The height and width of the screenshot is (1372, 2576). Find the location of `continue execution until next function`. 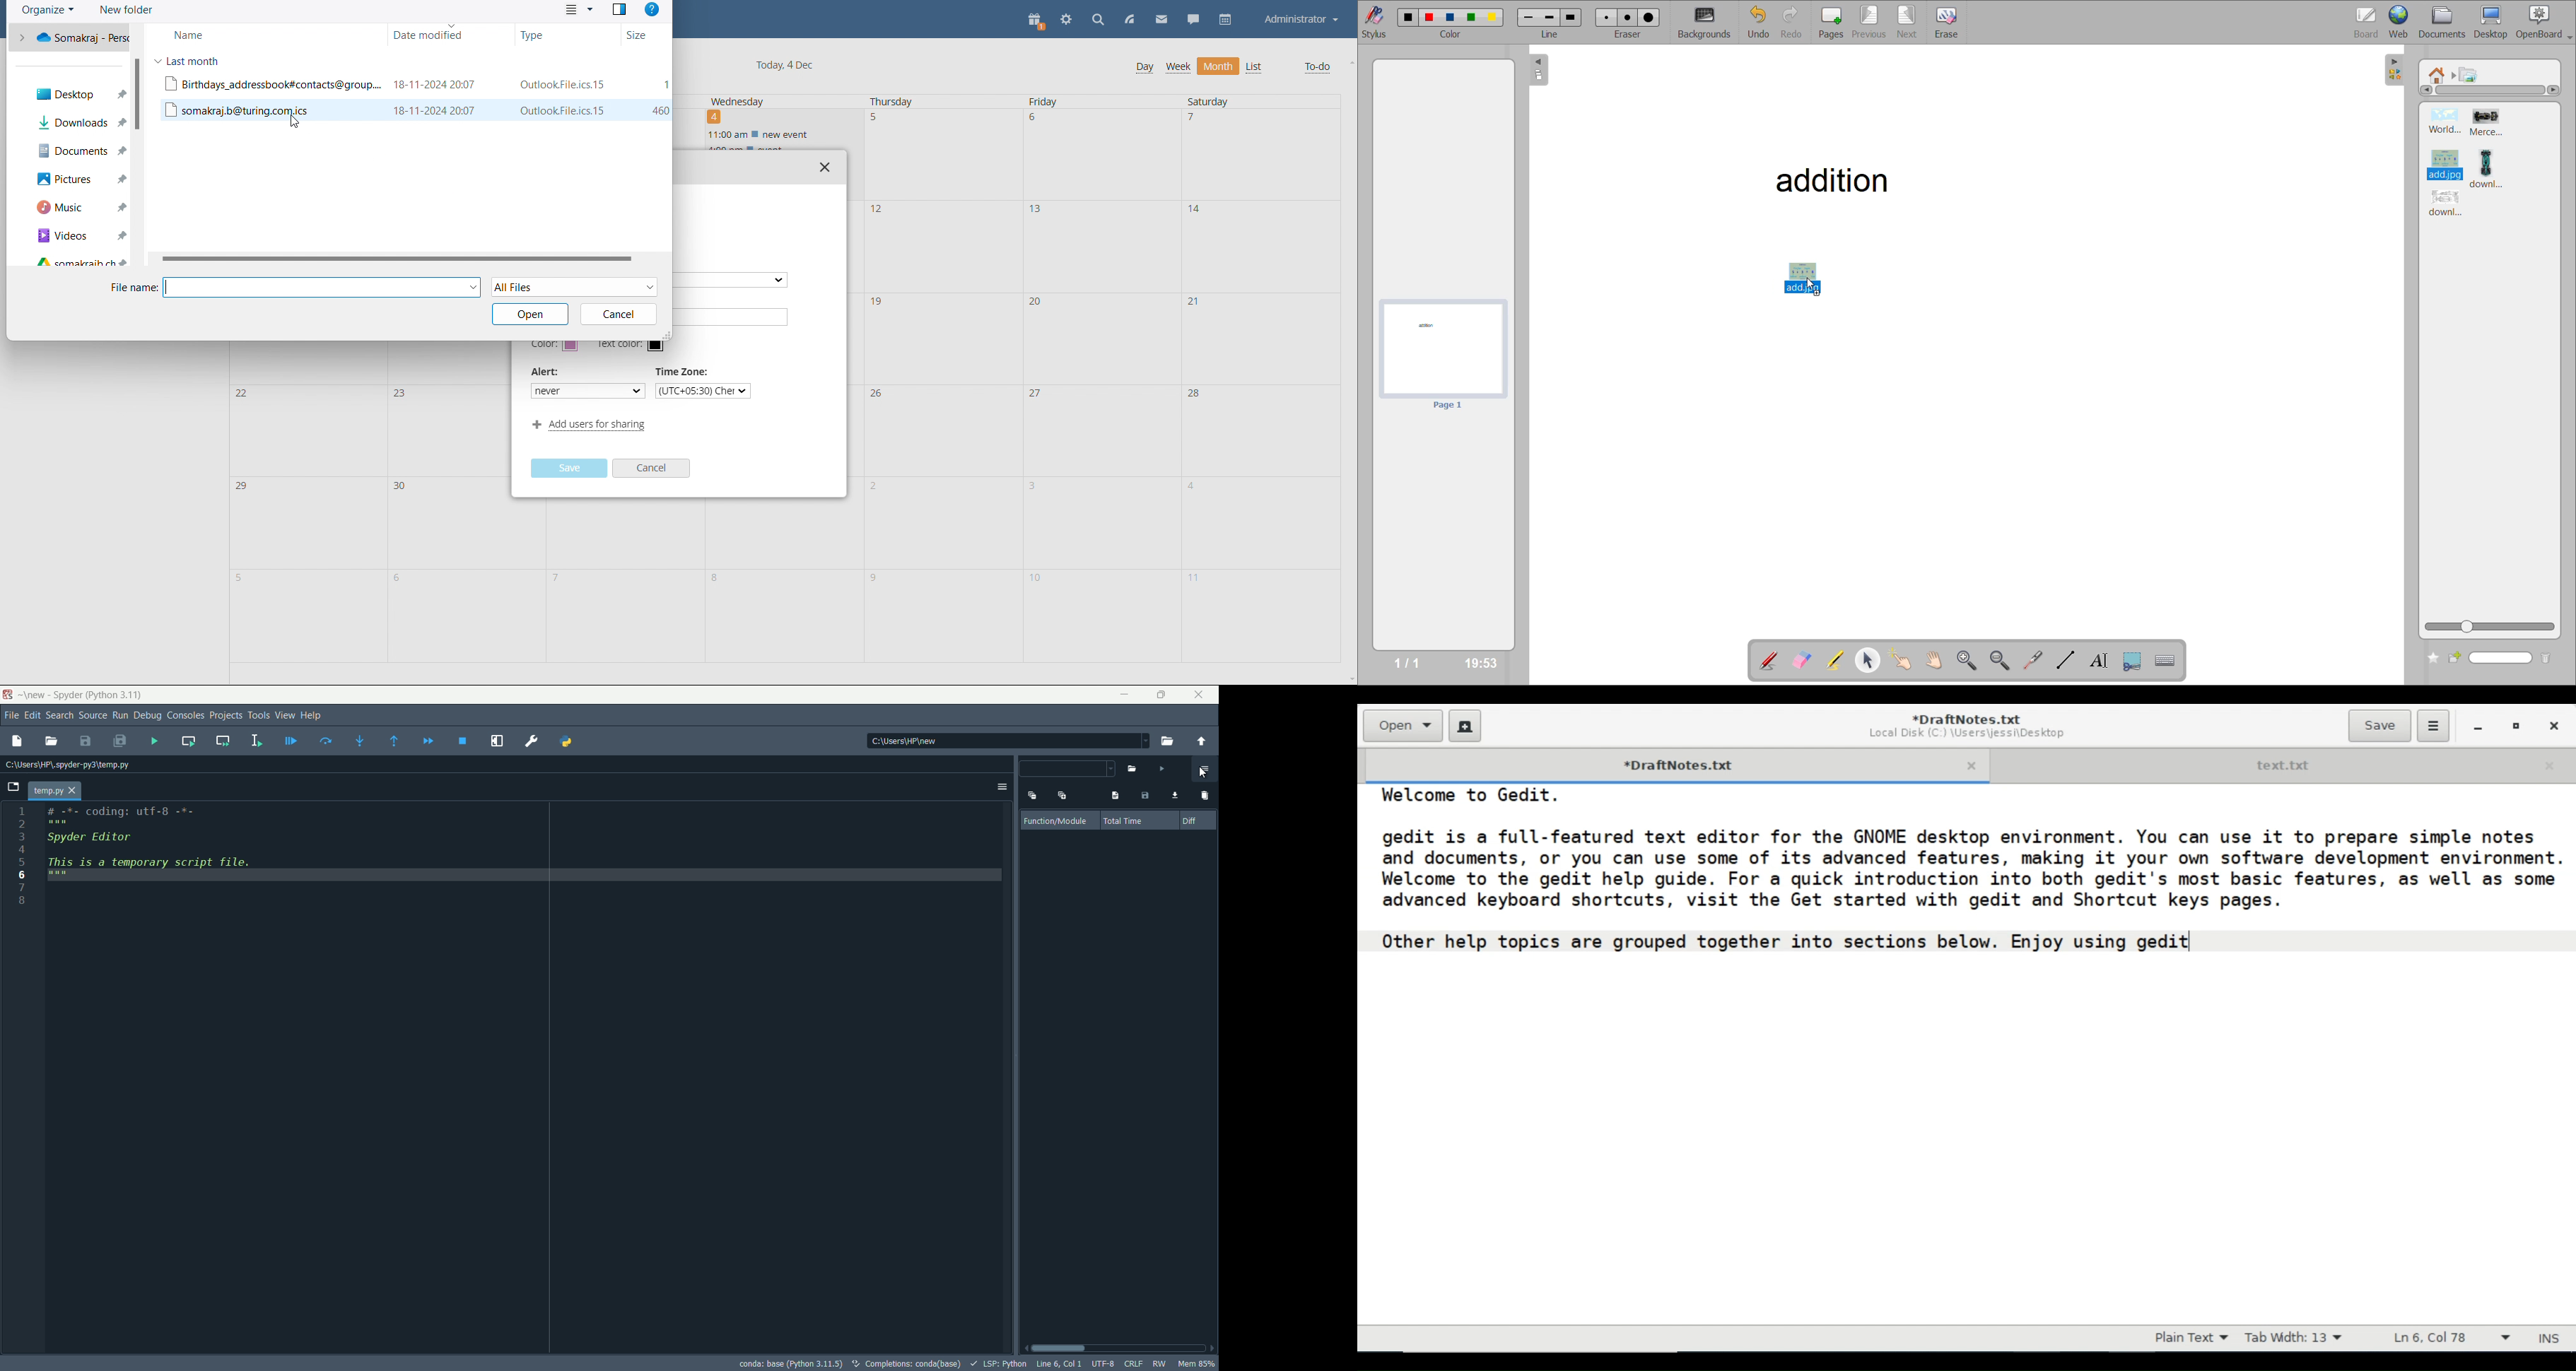

continue execution until next function is located at coordinates (396, 742).